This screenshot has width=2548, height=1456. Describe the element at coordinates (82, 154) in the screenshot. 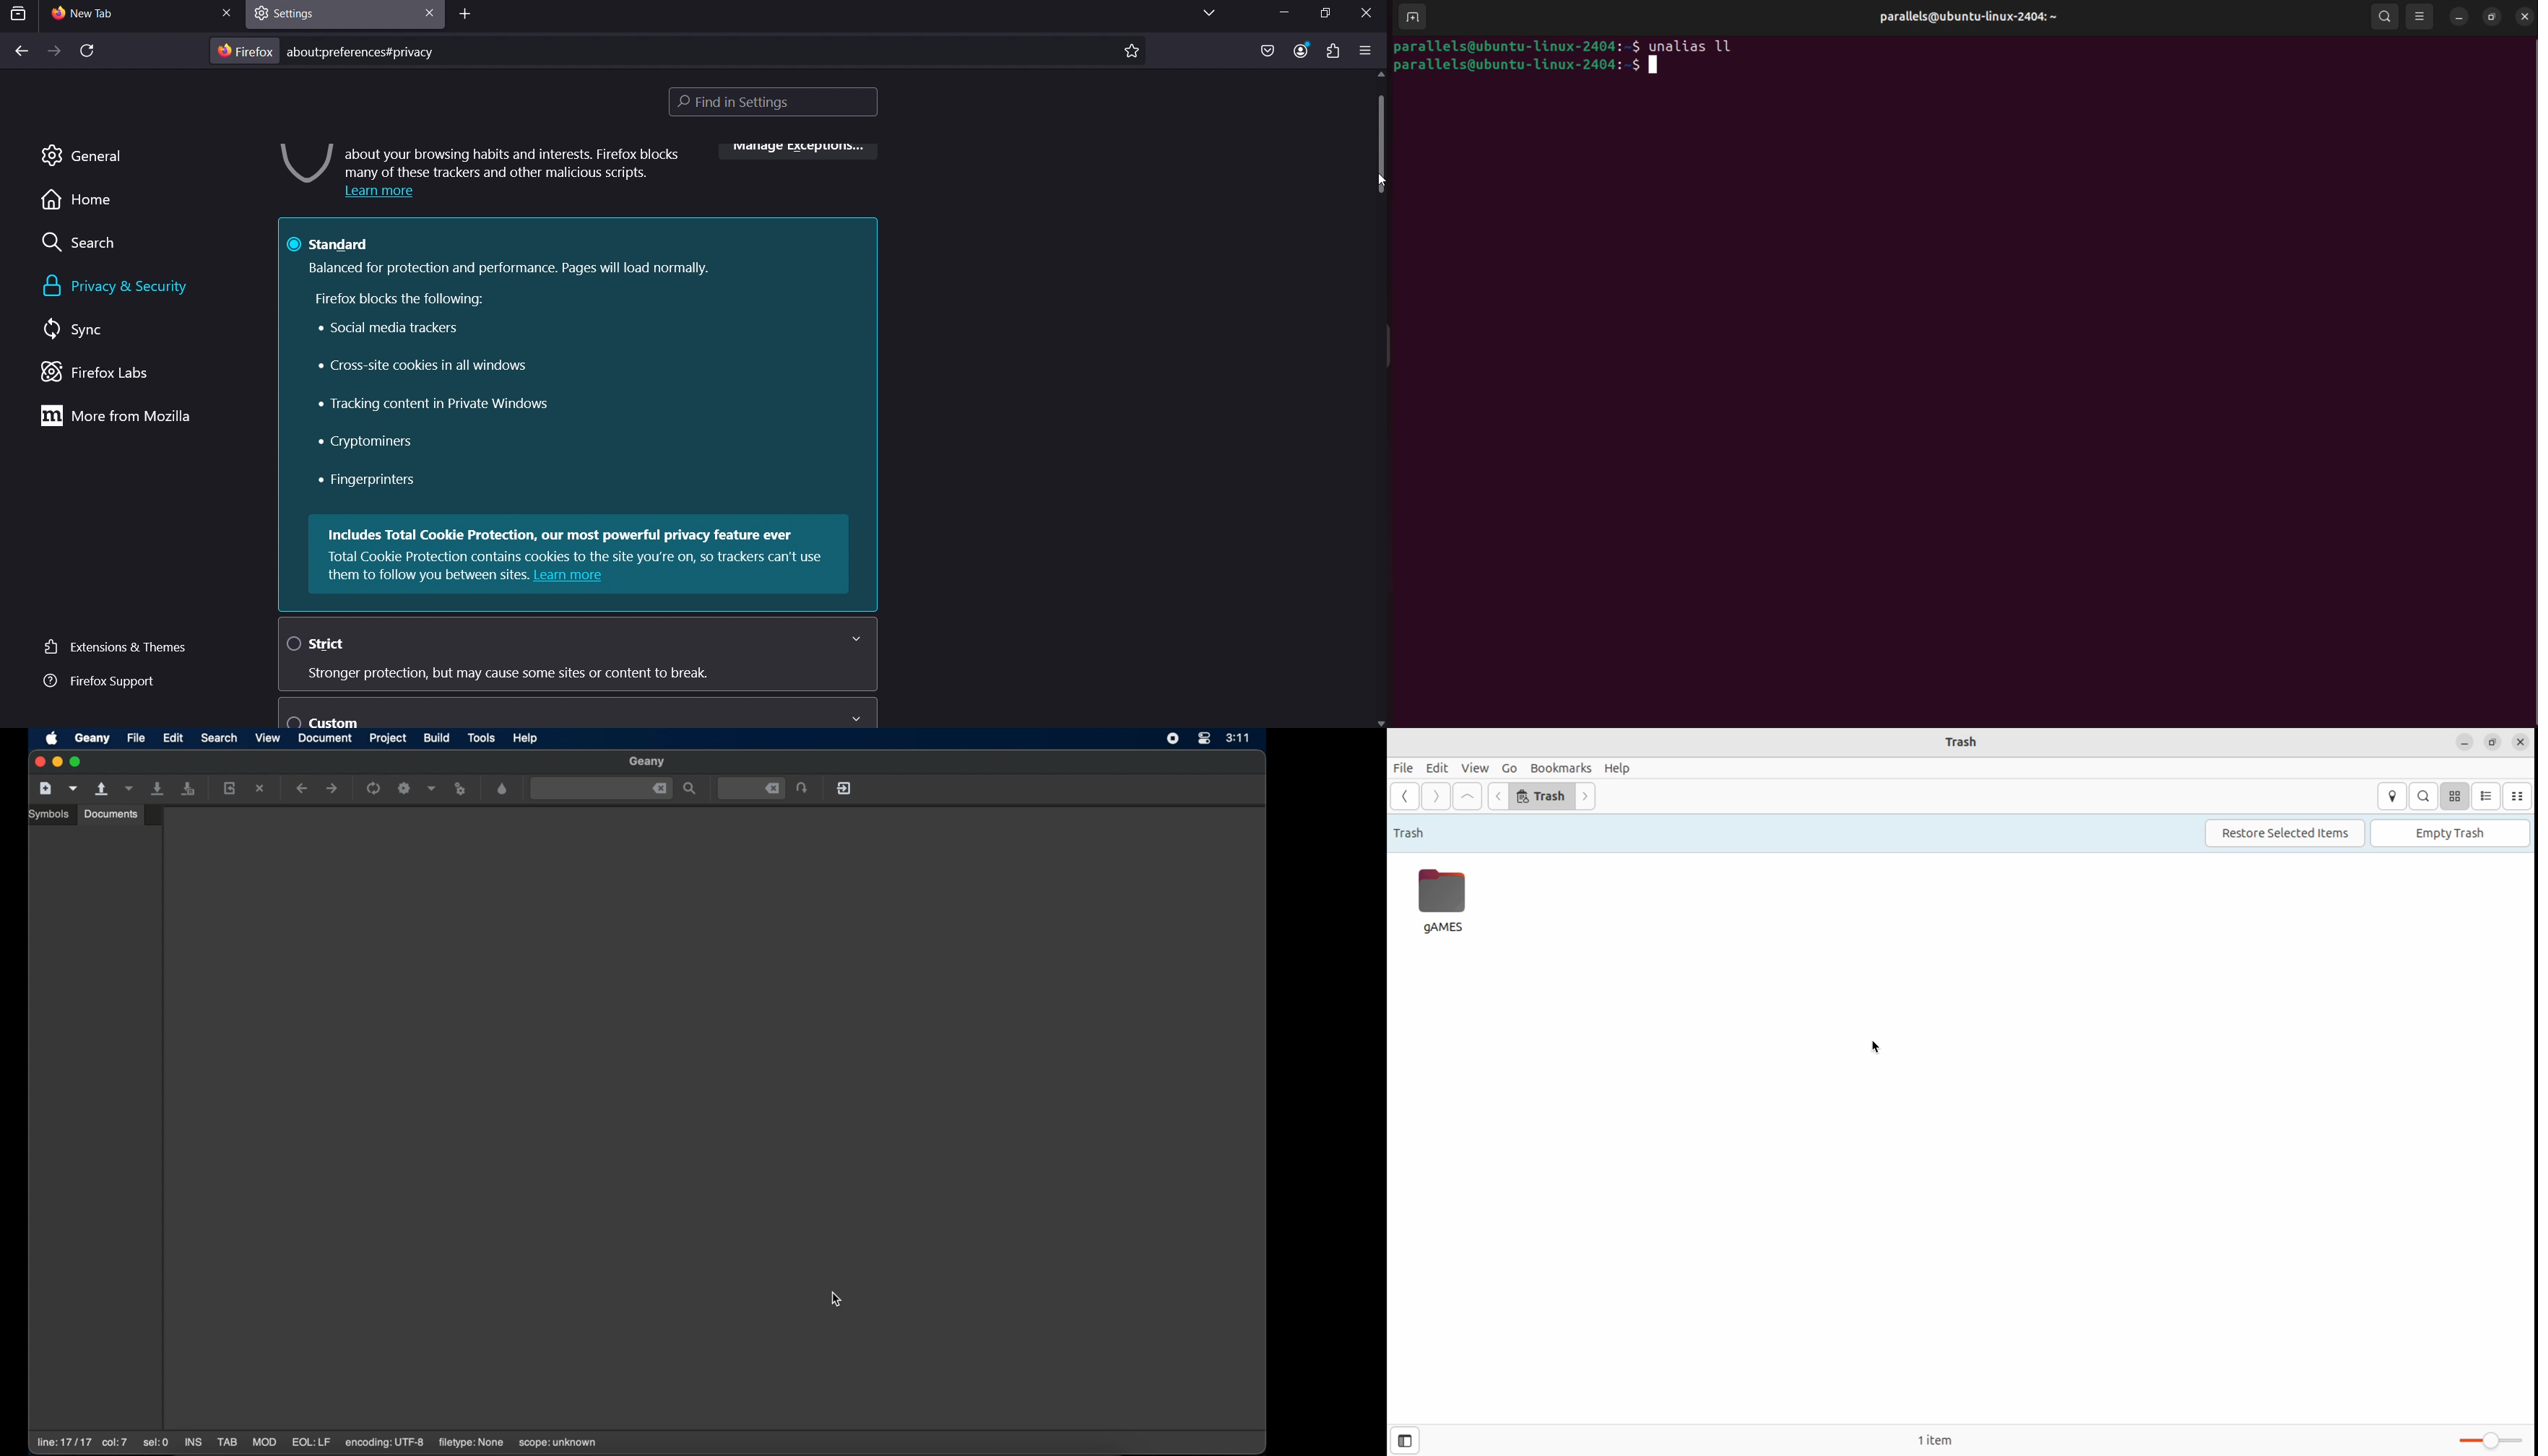

I see `general` at that location.